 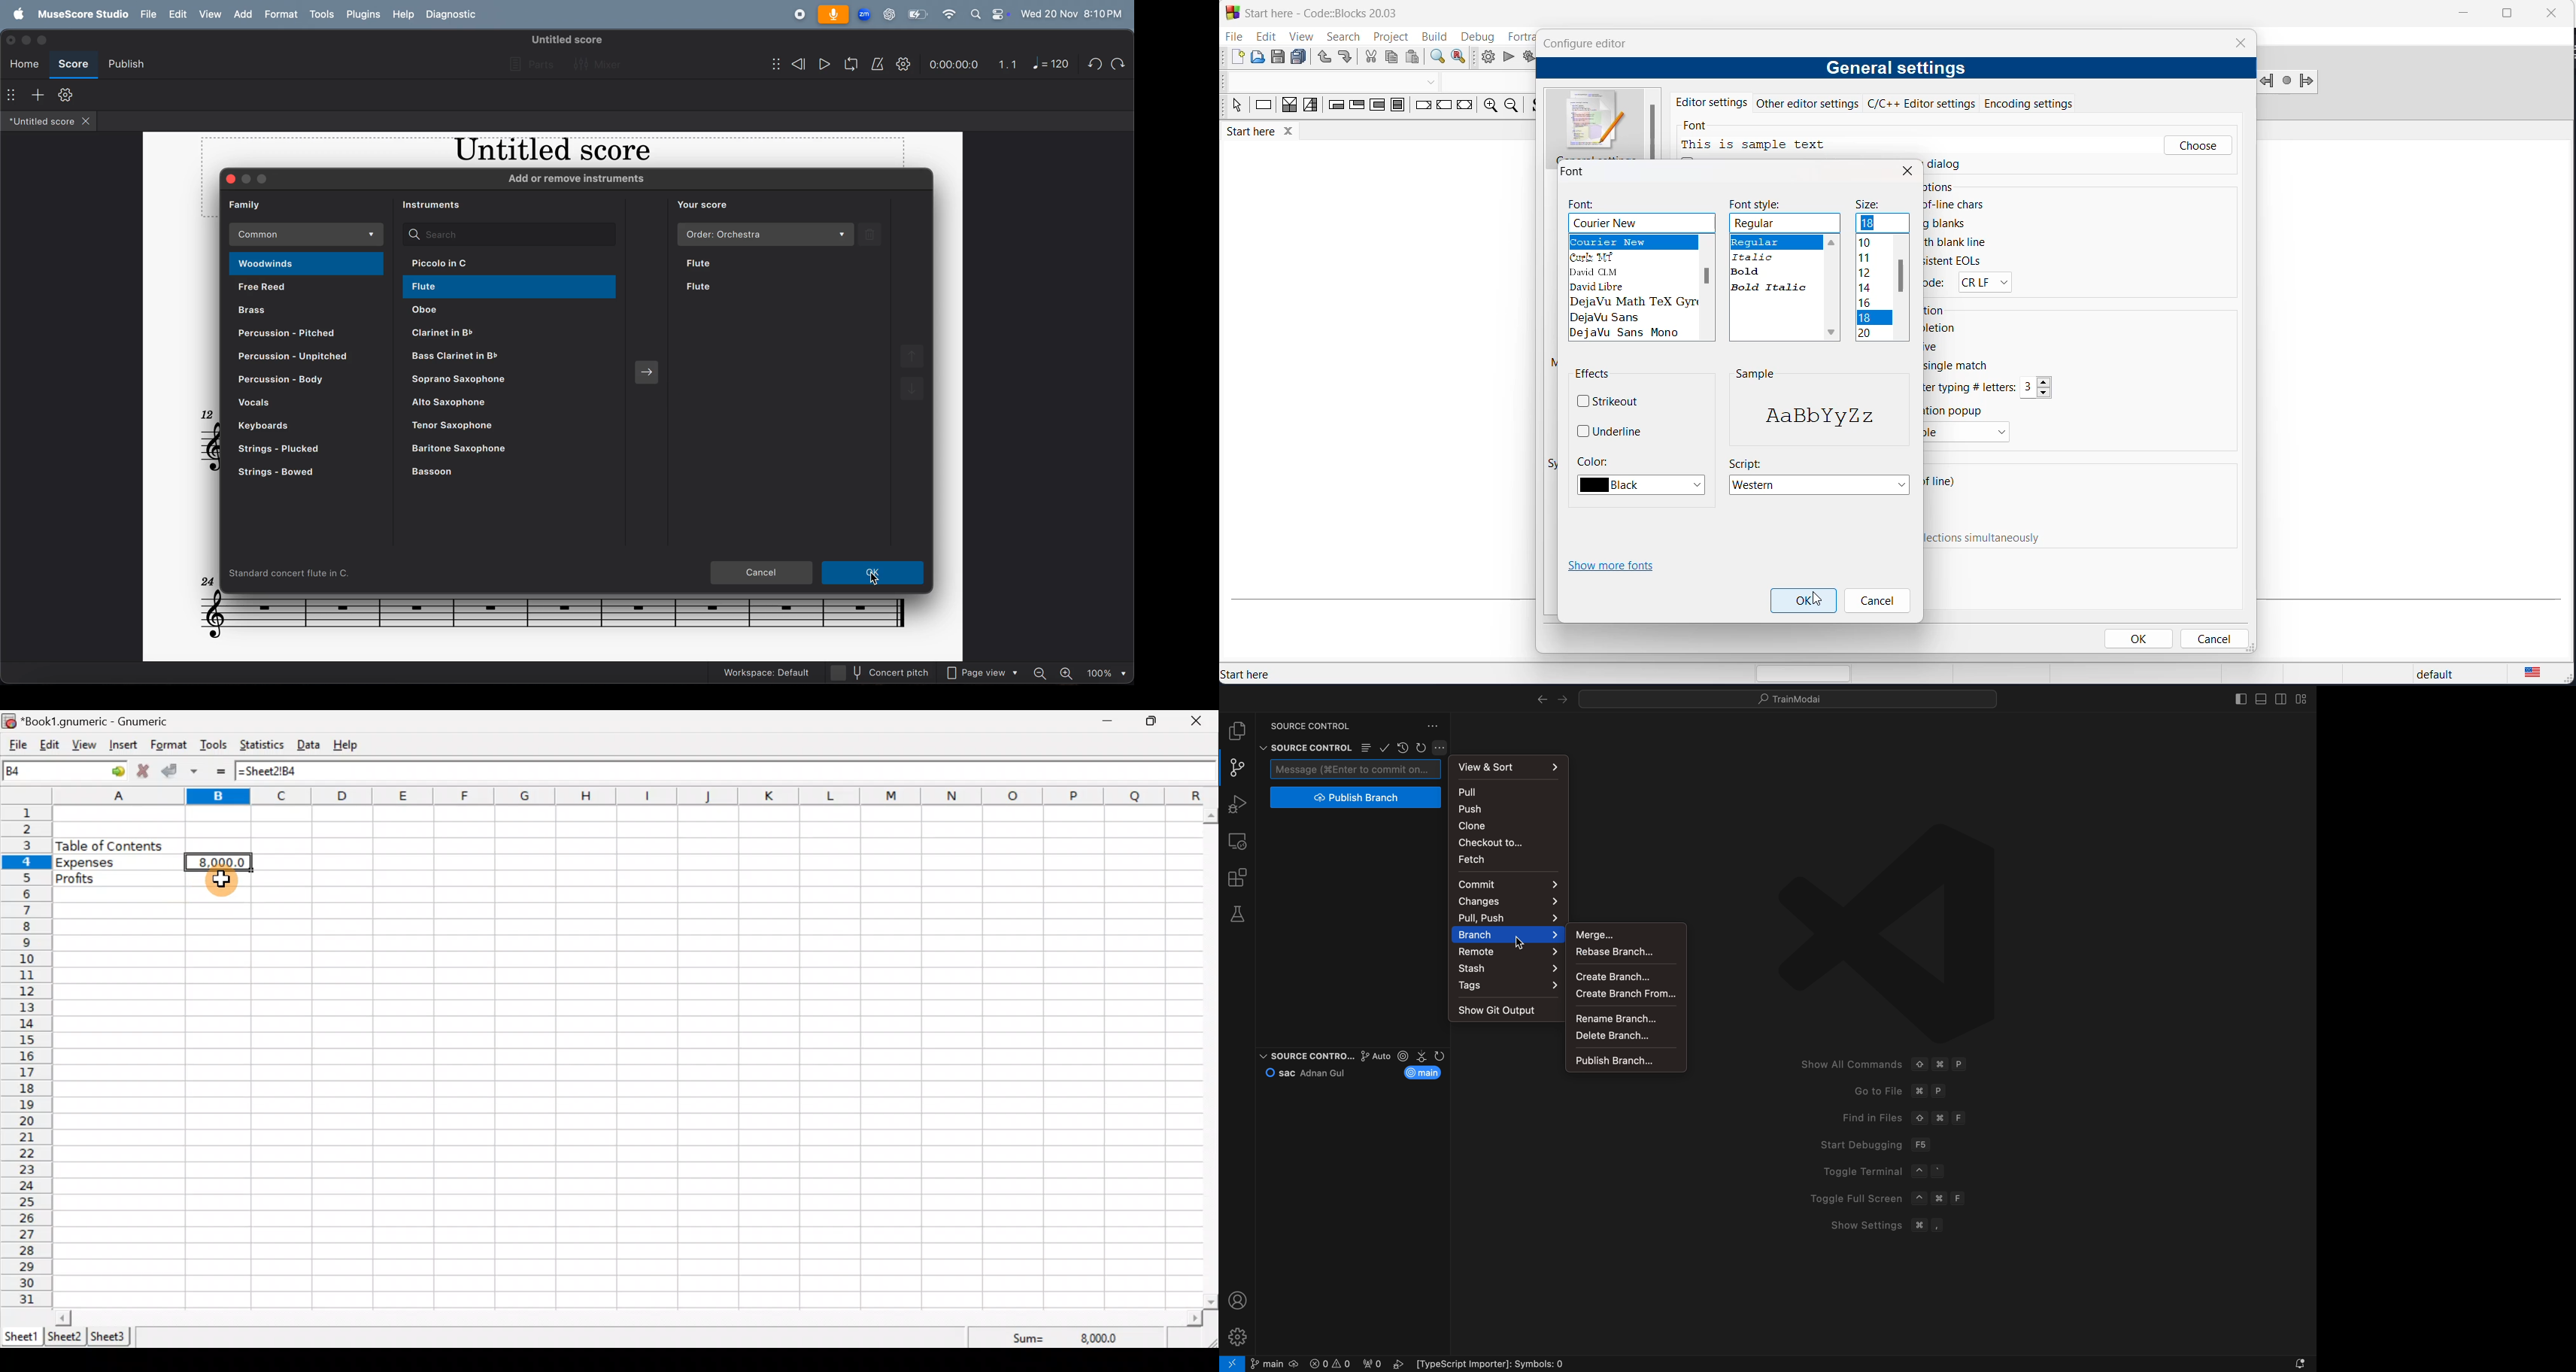 What do you see at coordinates (2047, 102) in the screenshot?
I see `encoding settings` at bounding box center [2047, 102].